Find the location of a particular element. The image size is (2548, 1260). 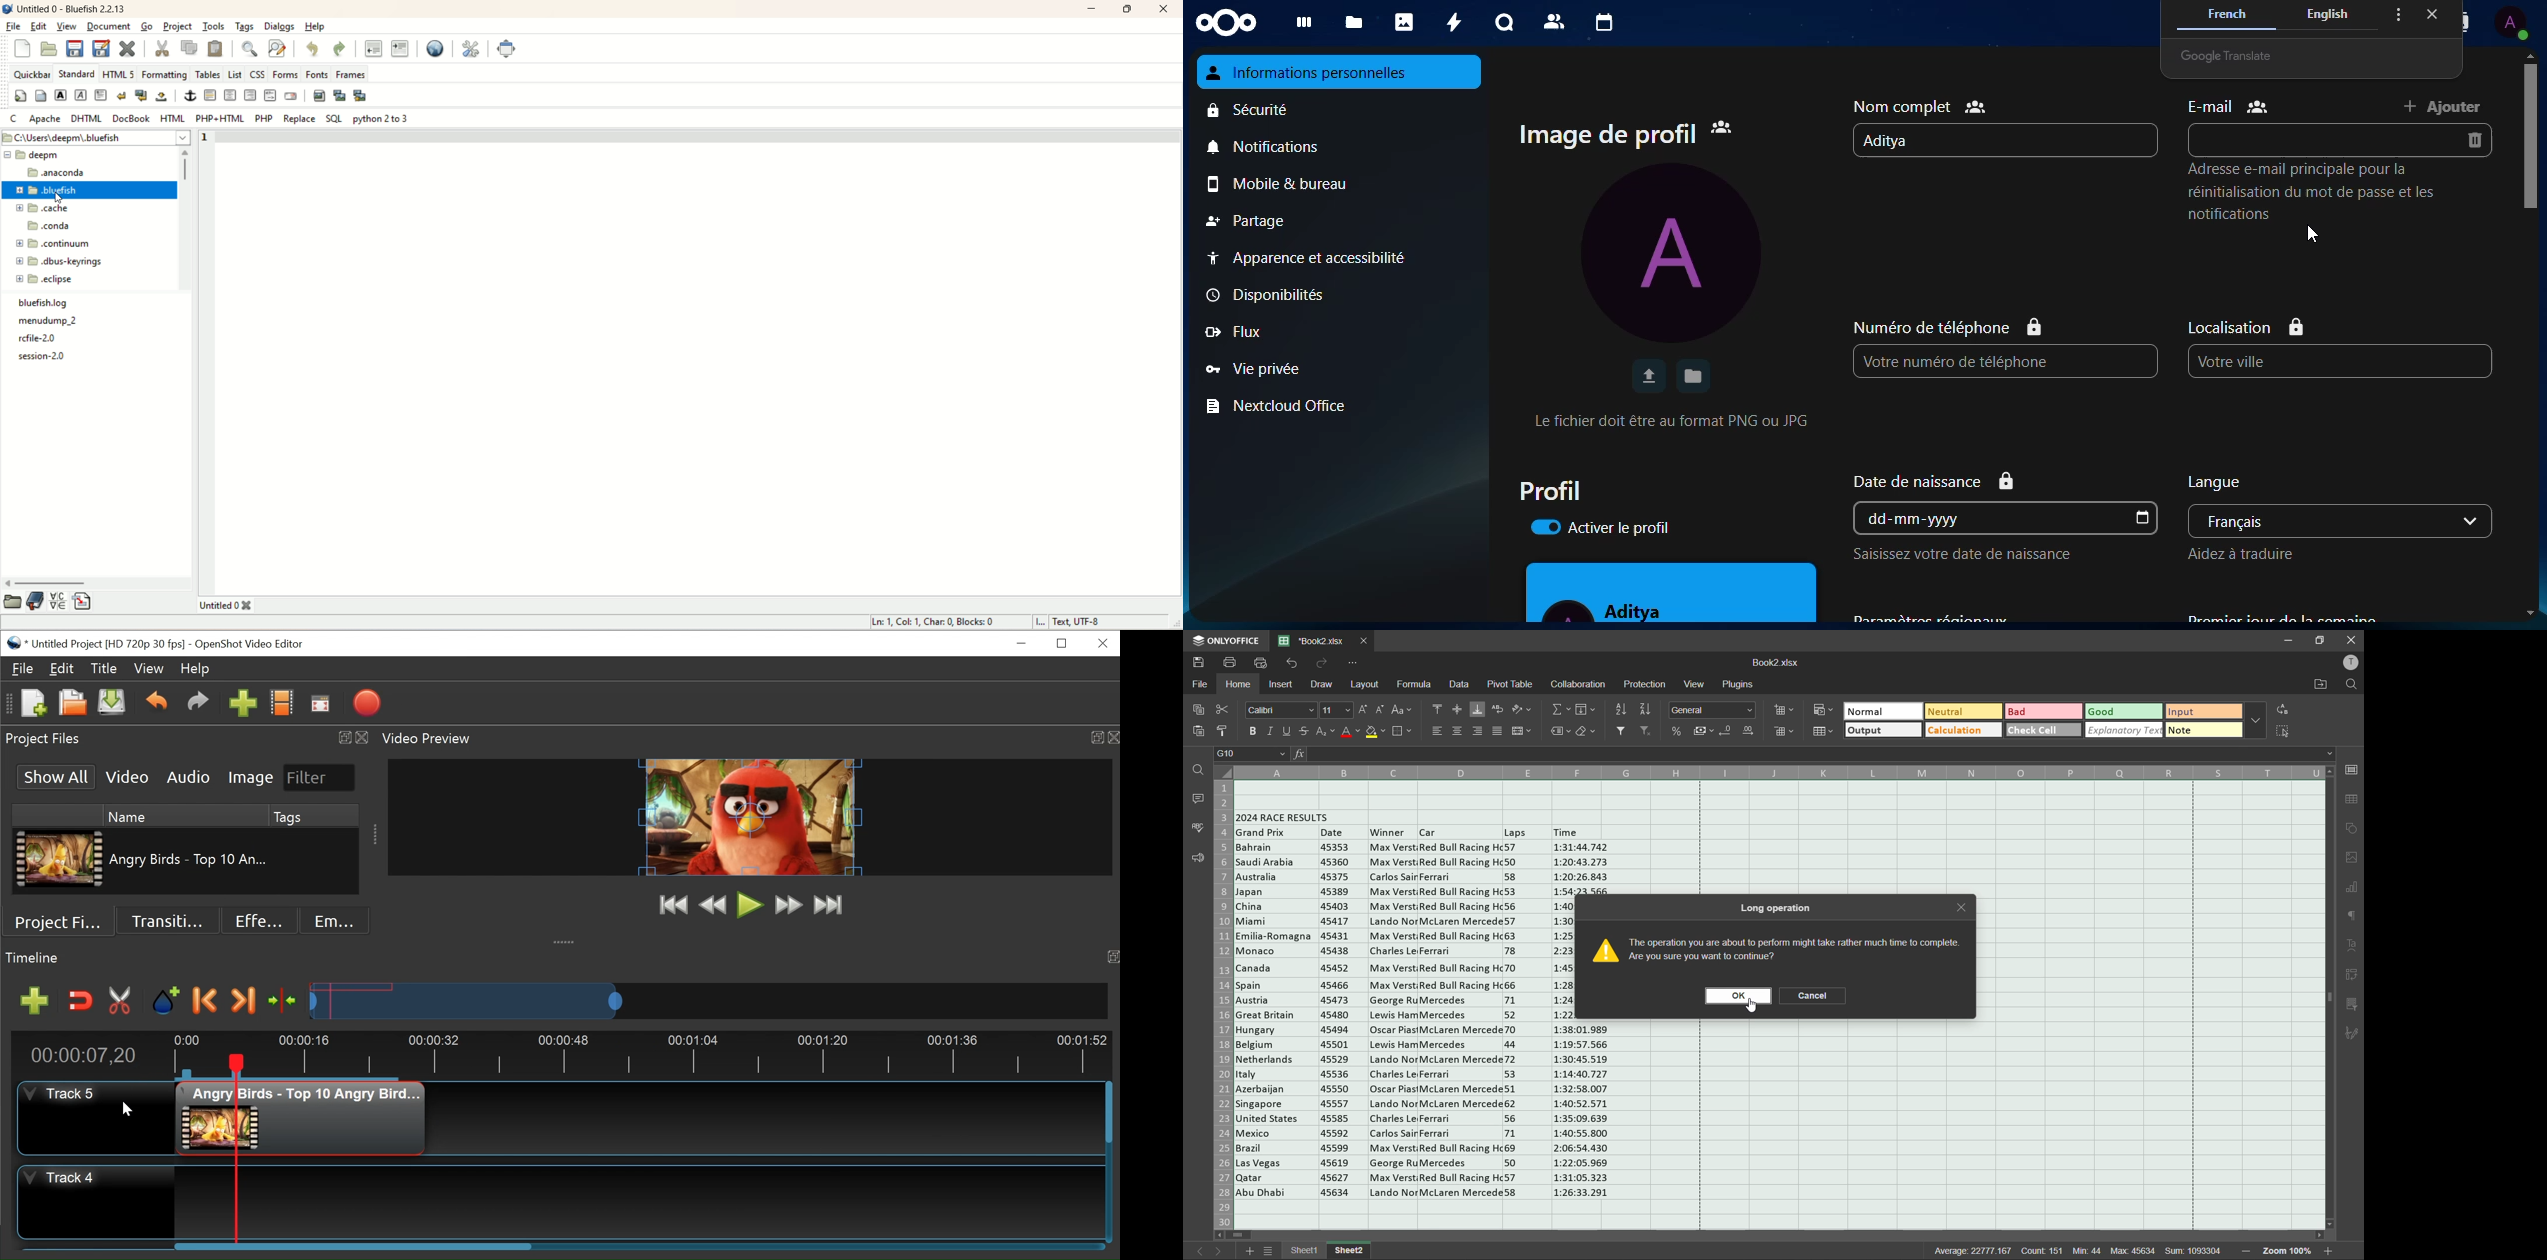

spellcheck is located at coordinates (1194, 828).